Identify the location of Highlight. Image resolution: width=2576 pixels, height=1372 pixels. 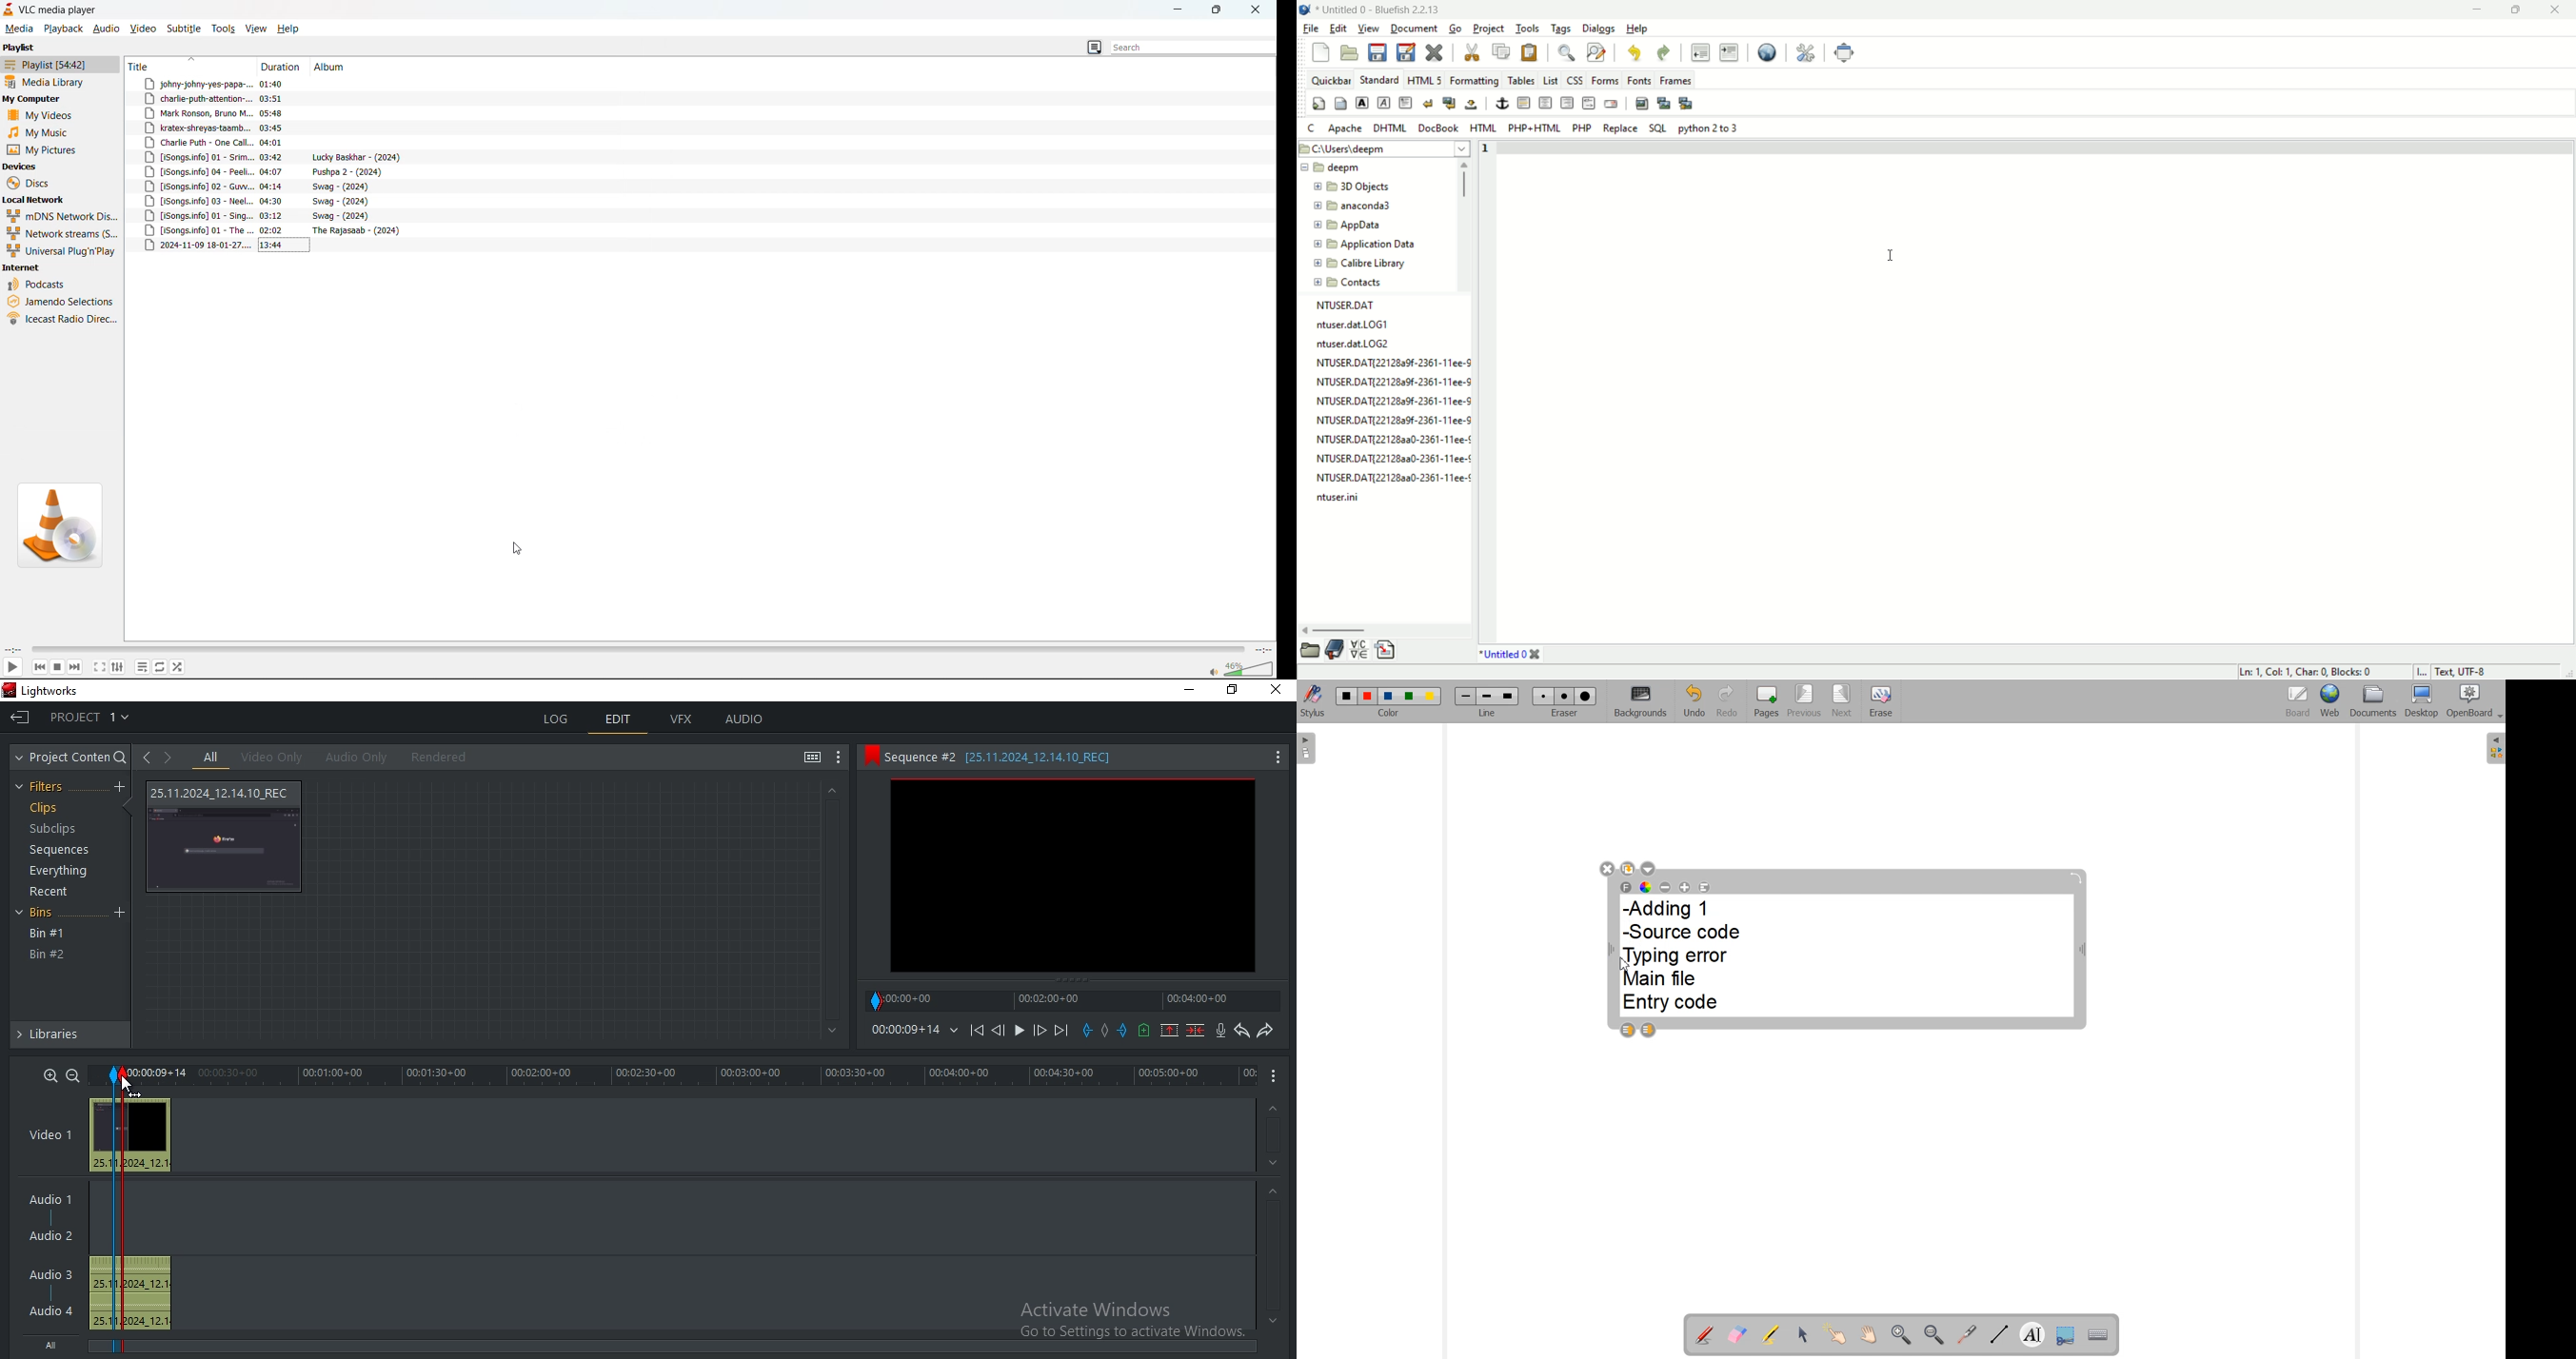
(1771, 1334).